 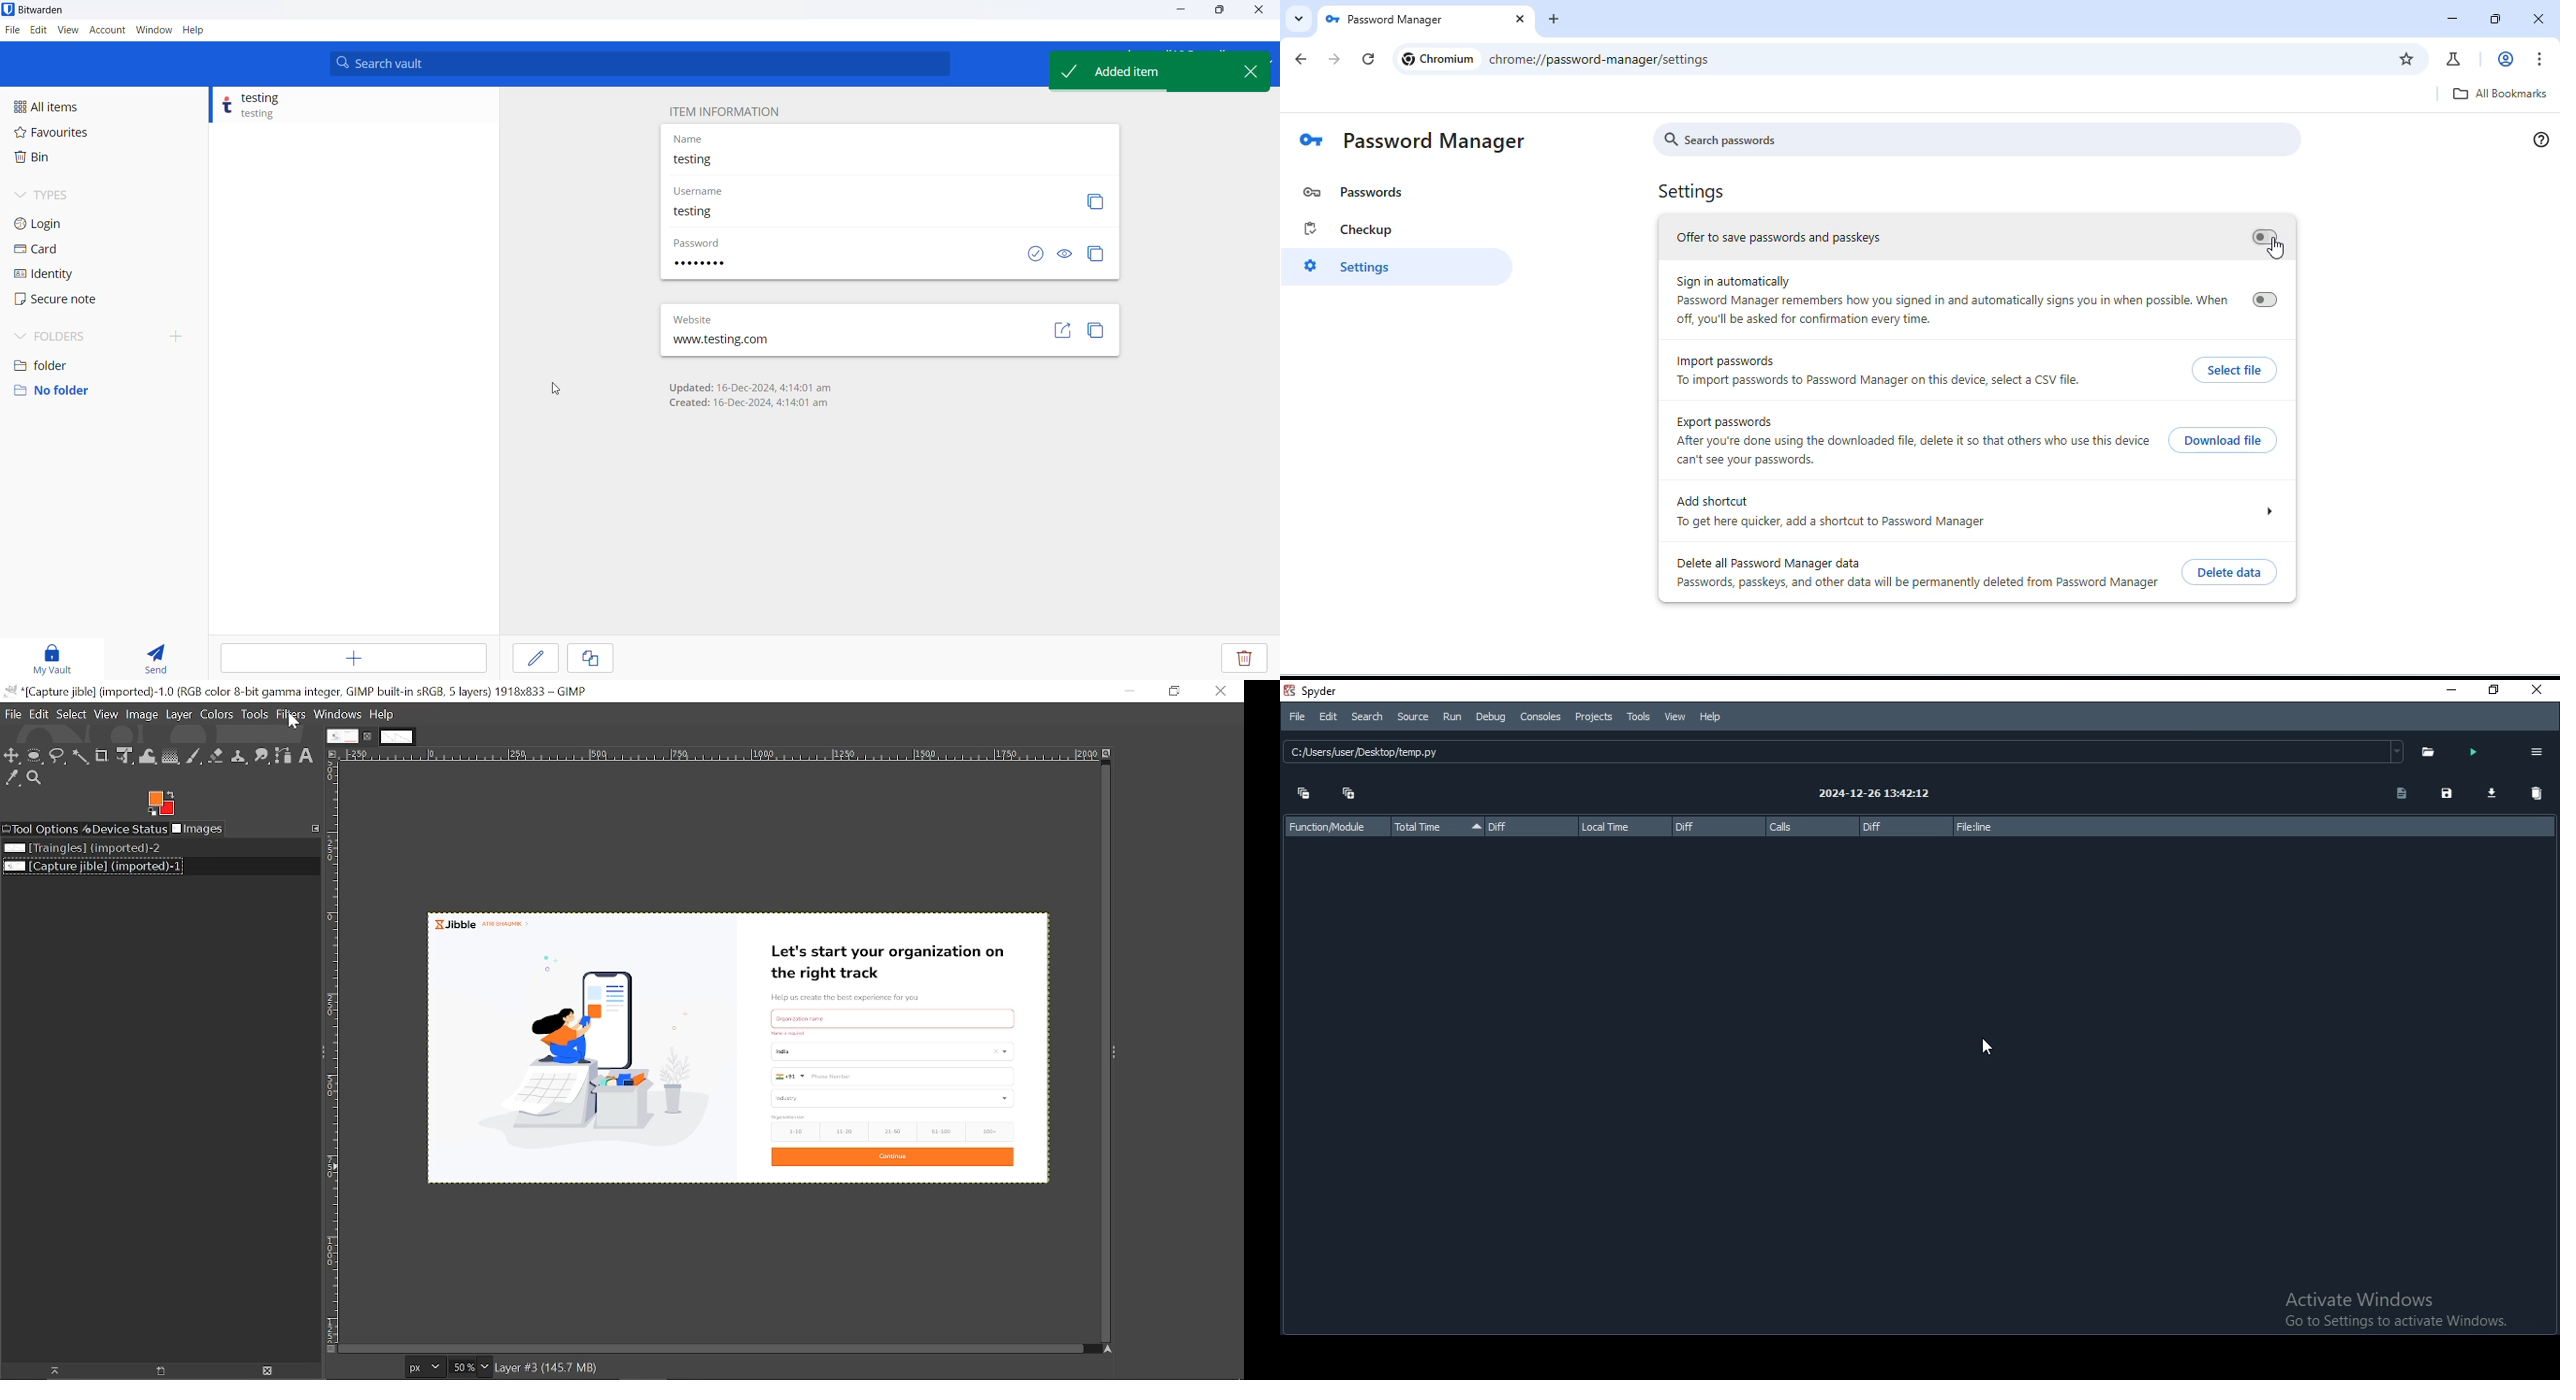 What do you see at coordinates (1094, 203) in the screenshot?
I see `copy` at bounding box center [1094, 203].